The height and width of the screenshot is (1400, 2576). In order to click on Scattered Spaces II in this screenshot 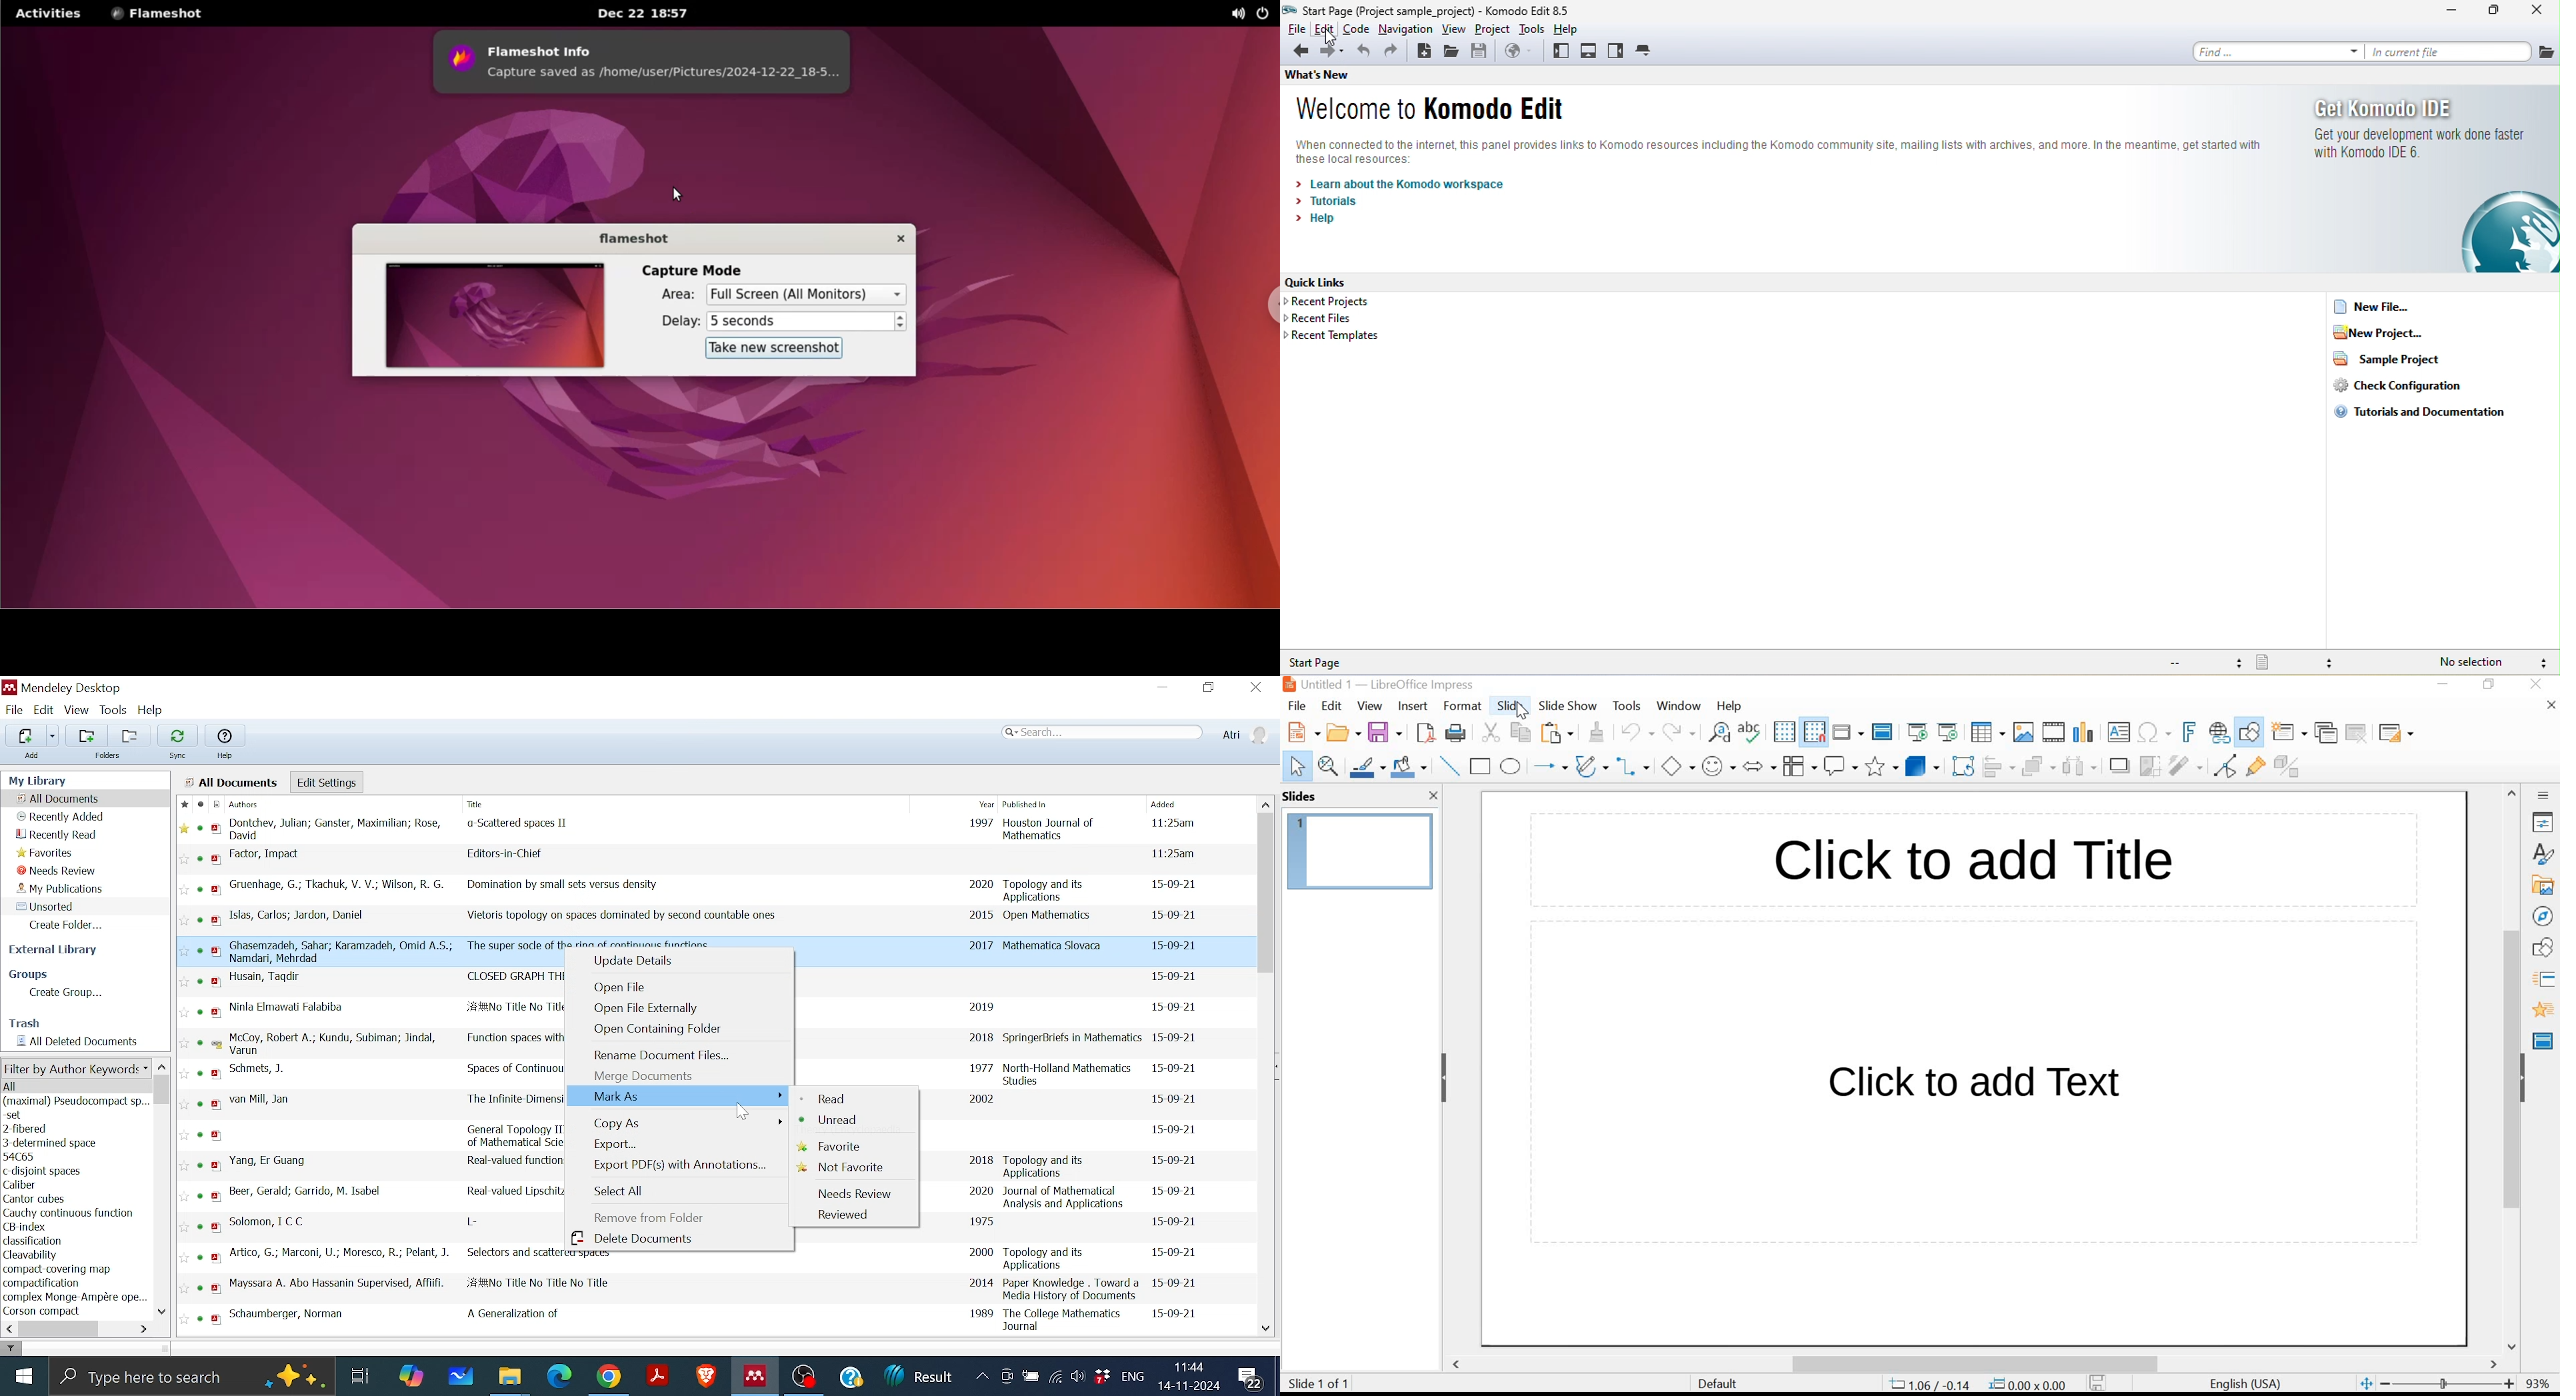, I will do `click(706, 829)`.